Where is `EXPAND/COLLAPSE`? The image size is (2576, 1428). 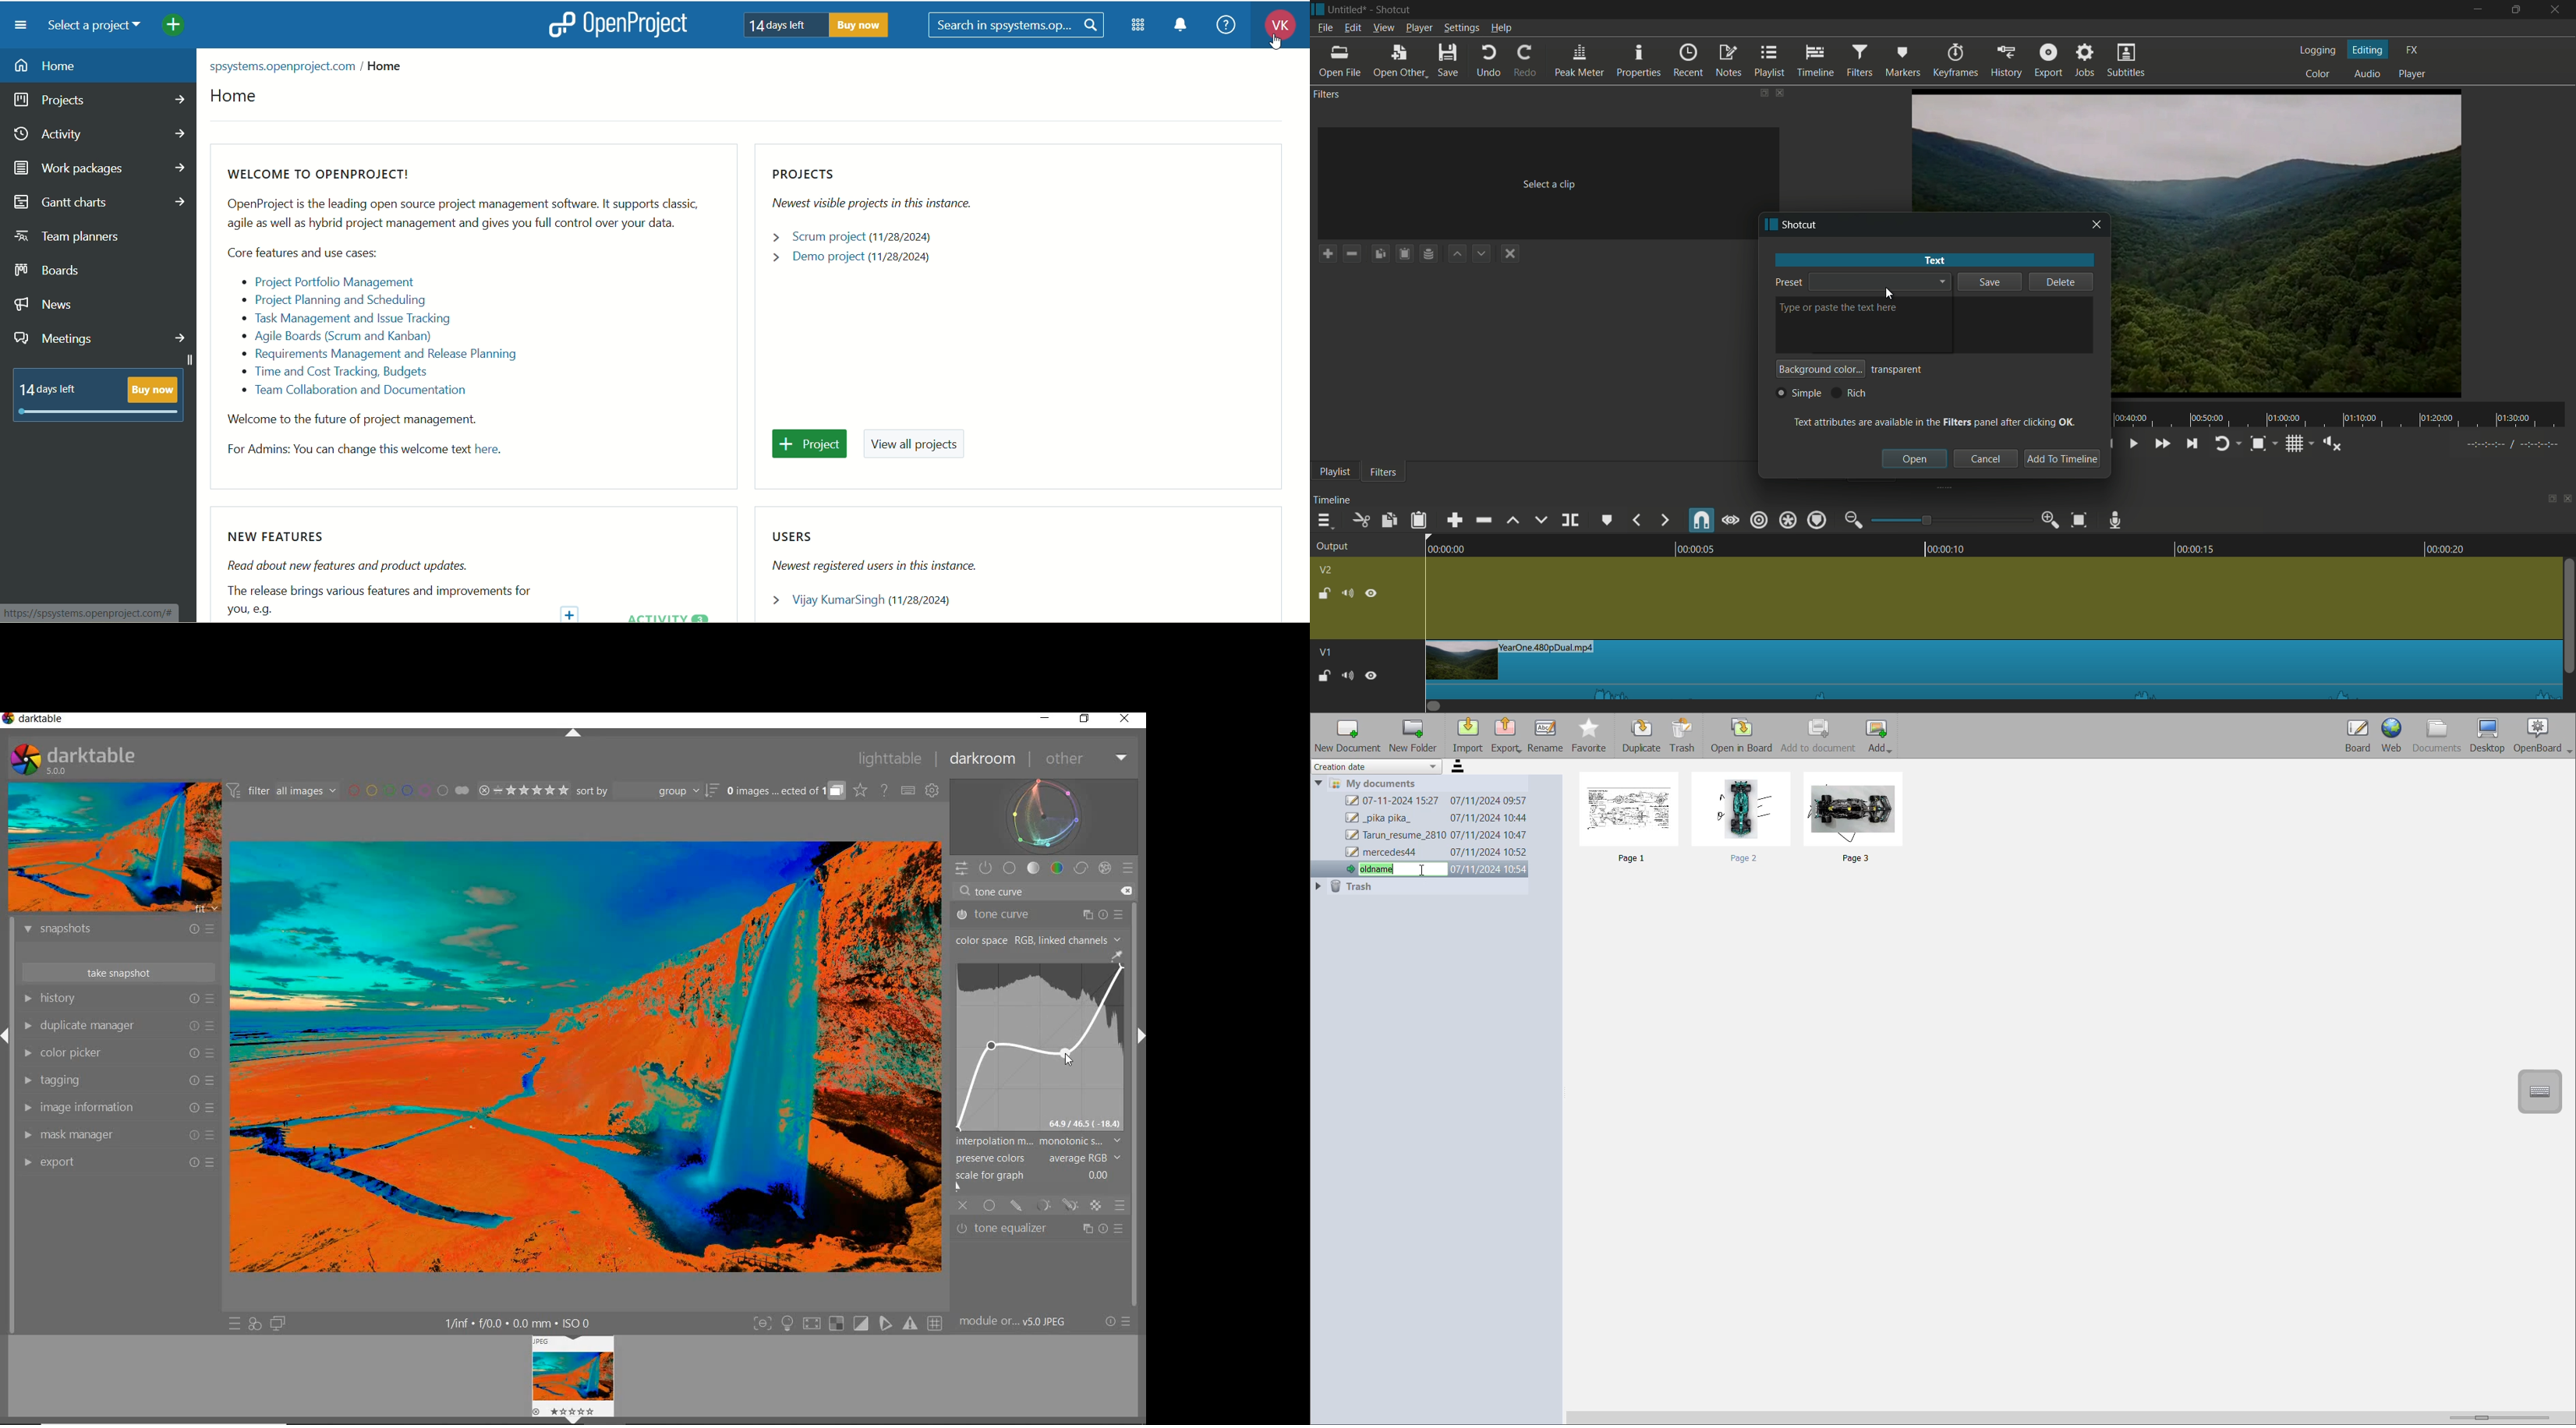
EXPAND/COLLAPSE is located at coordinates (575, 736).